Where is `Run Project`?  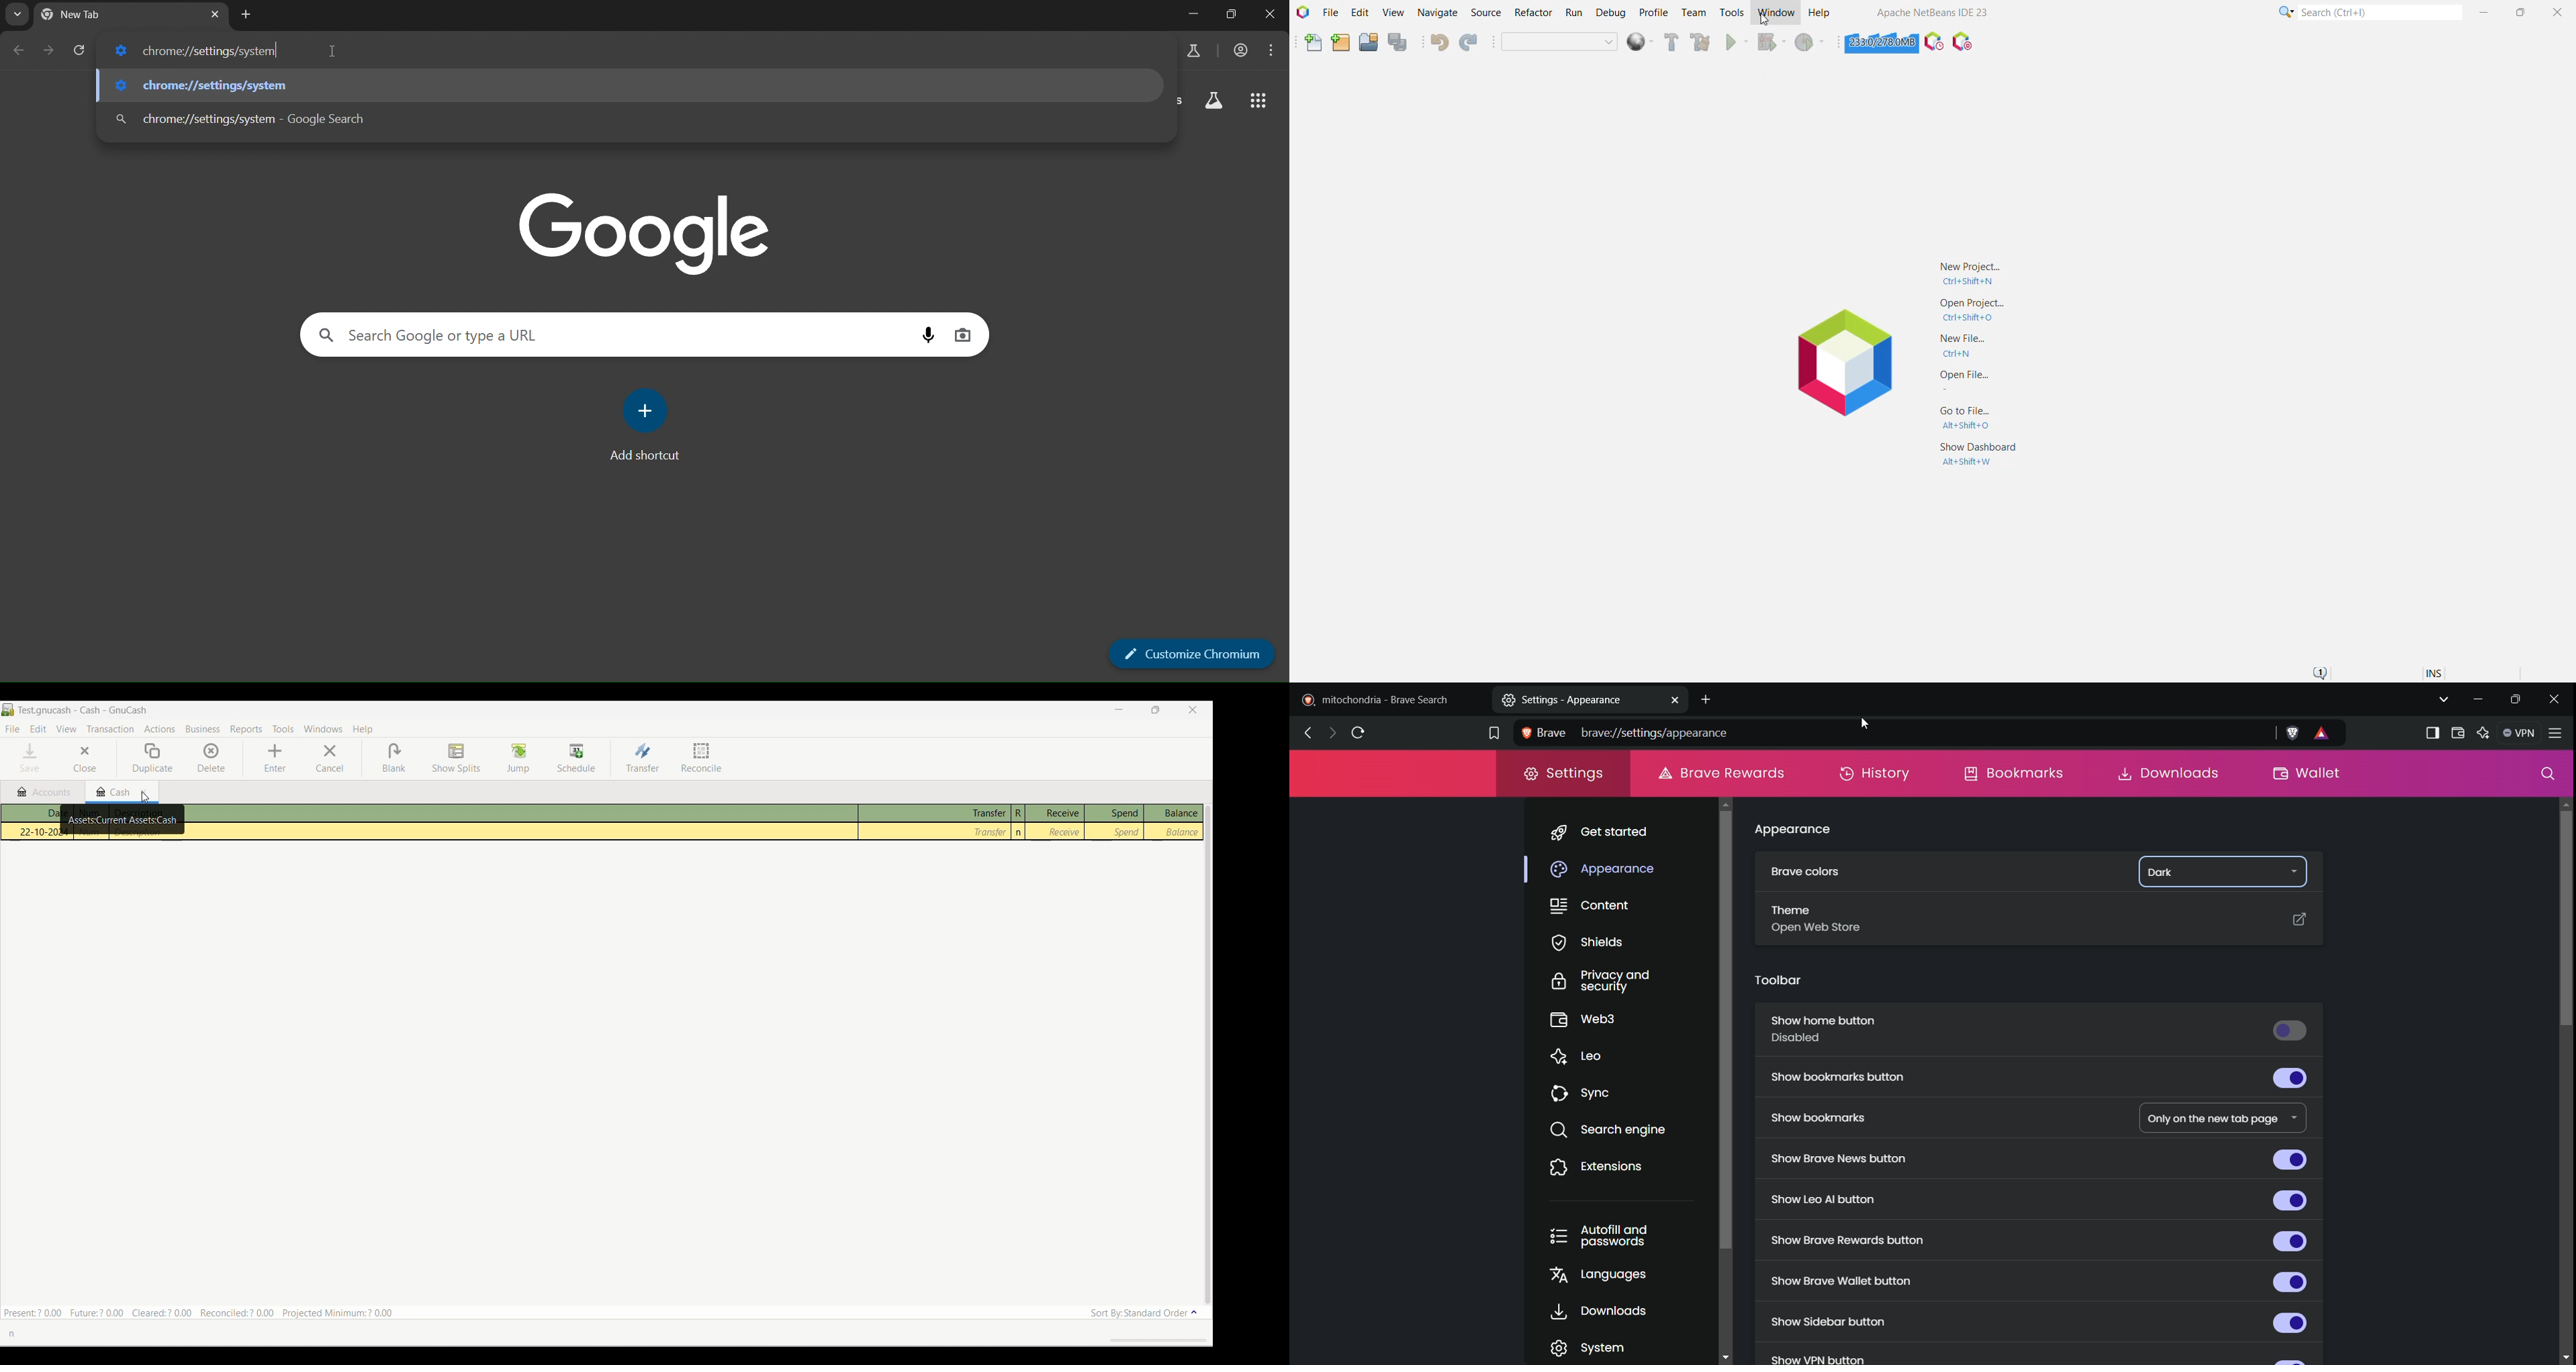
Run Project is located at coordinates (1737, 43).